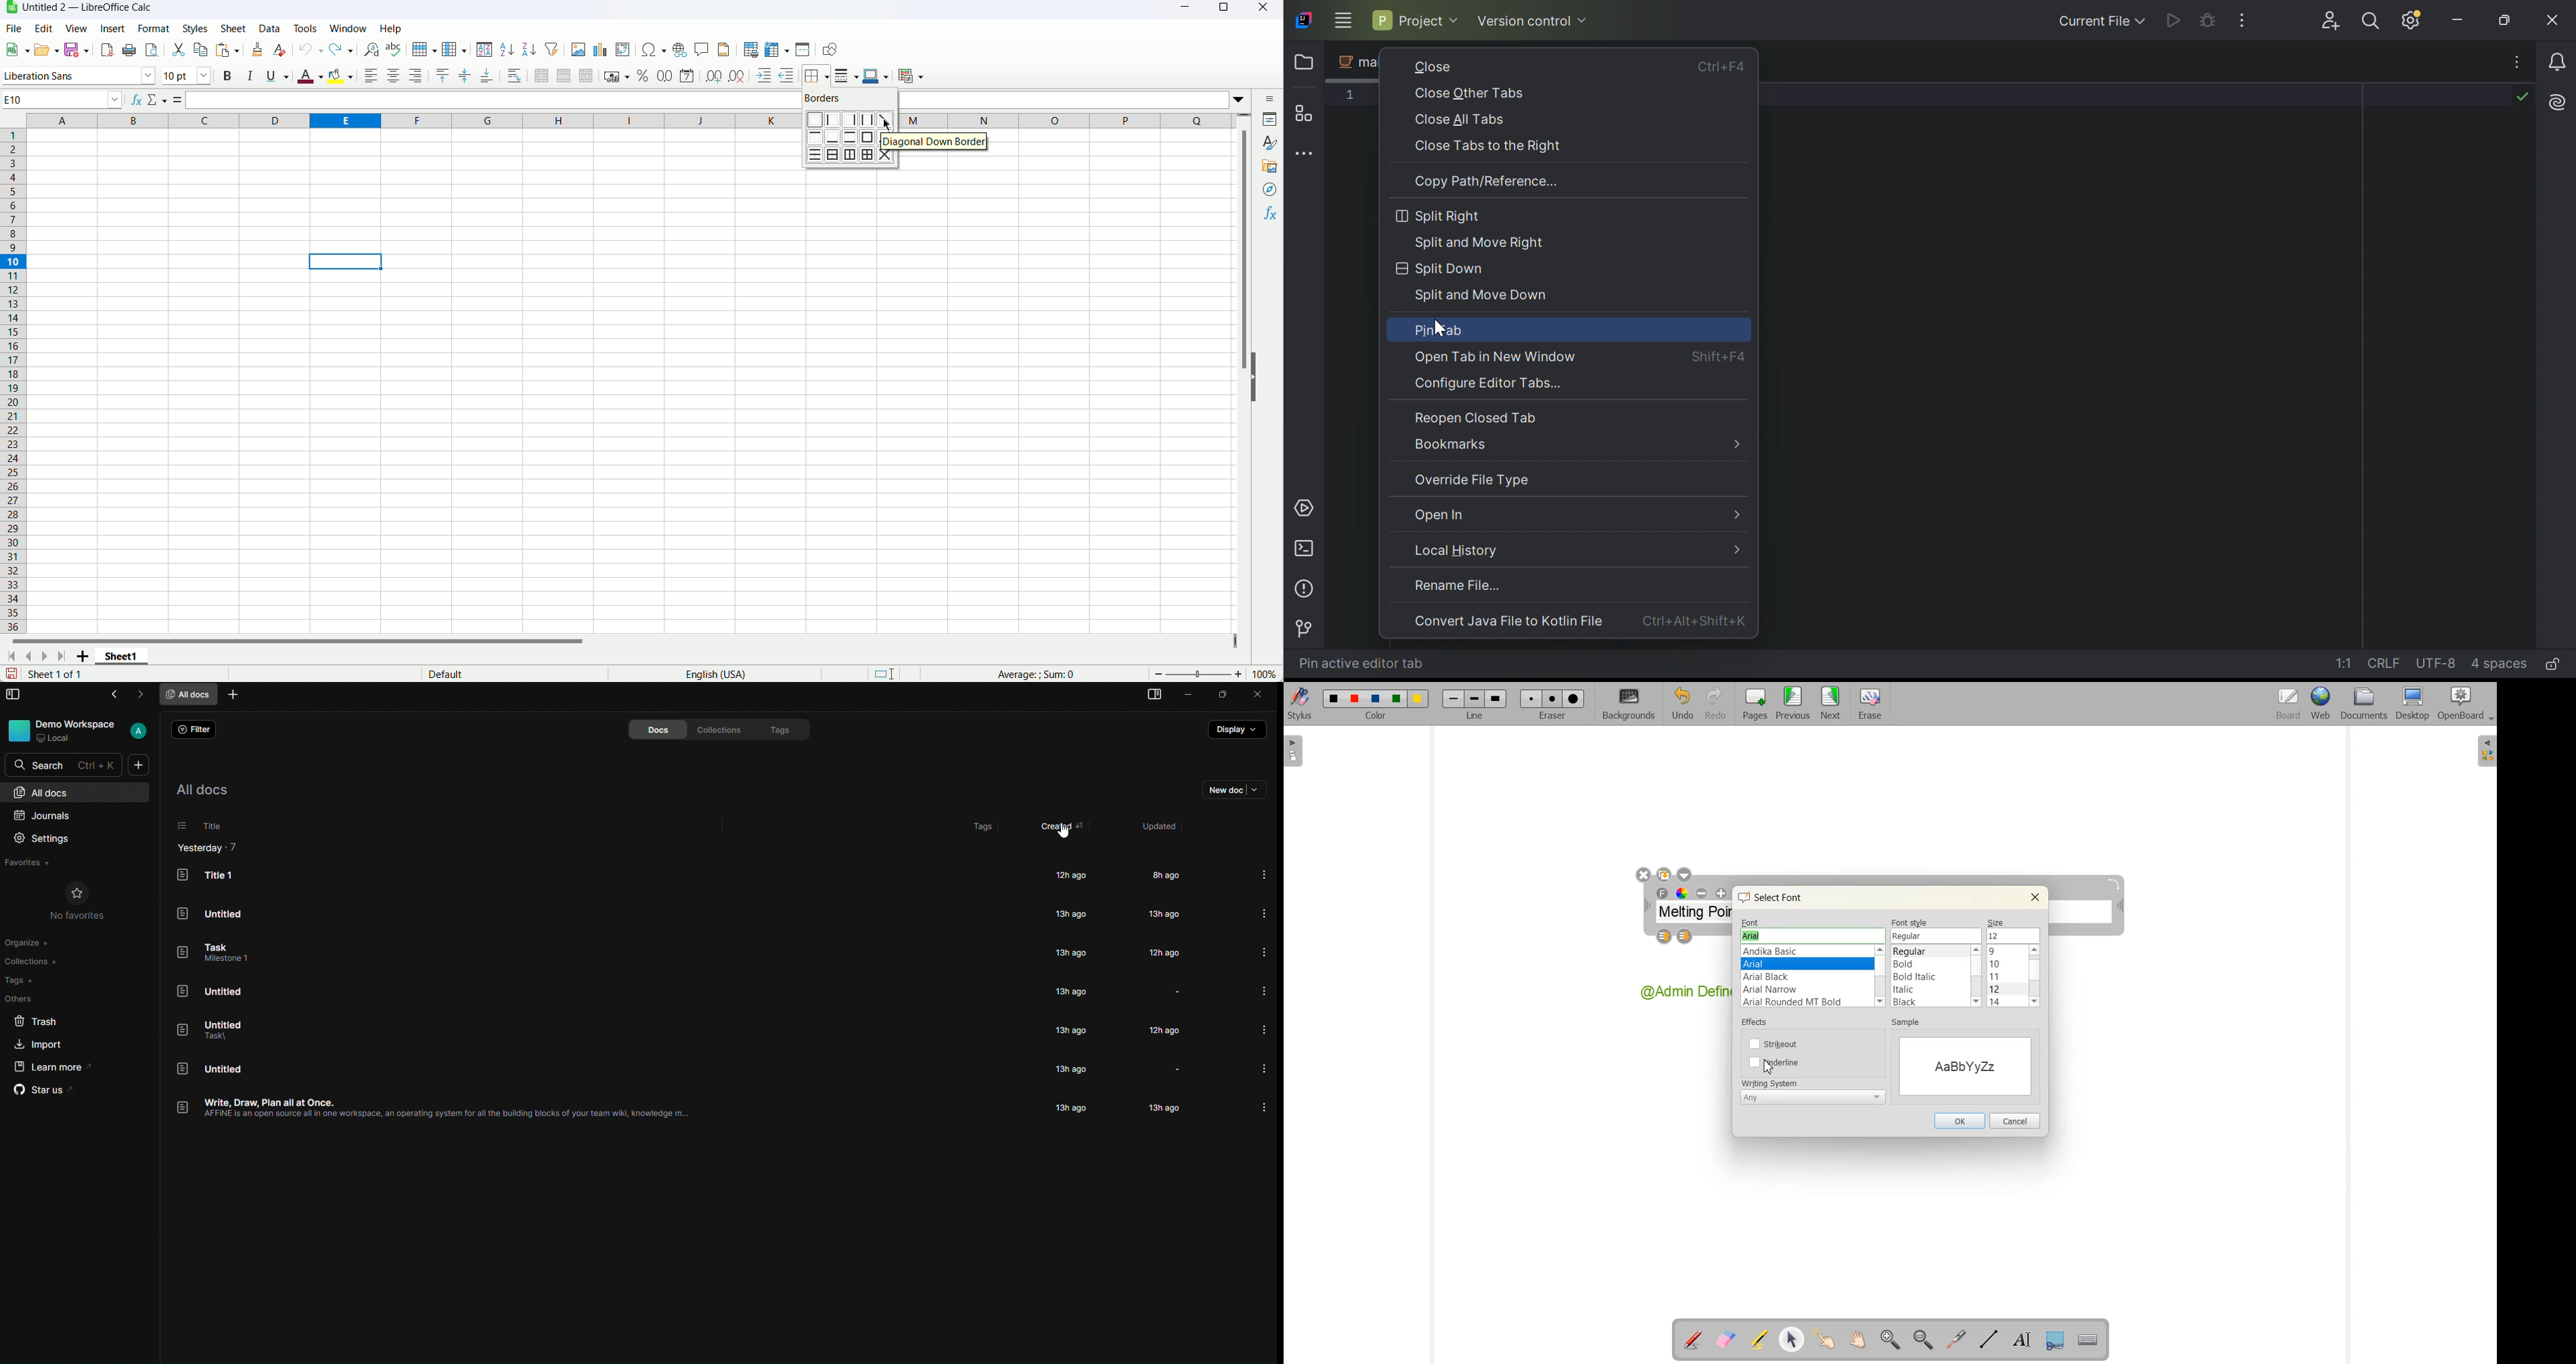  Describe the element at coordinates (565, 76) in the screenshot. I see `Merge cells` at that location.